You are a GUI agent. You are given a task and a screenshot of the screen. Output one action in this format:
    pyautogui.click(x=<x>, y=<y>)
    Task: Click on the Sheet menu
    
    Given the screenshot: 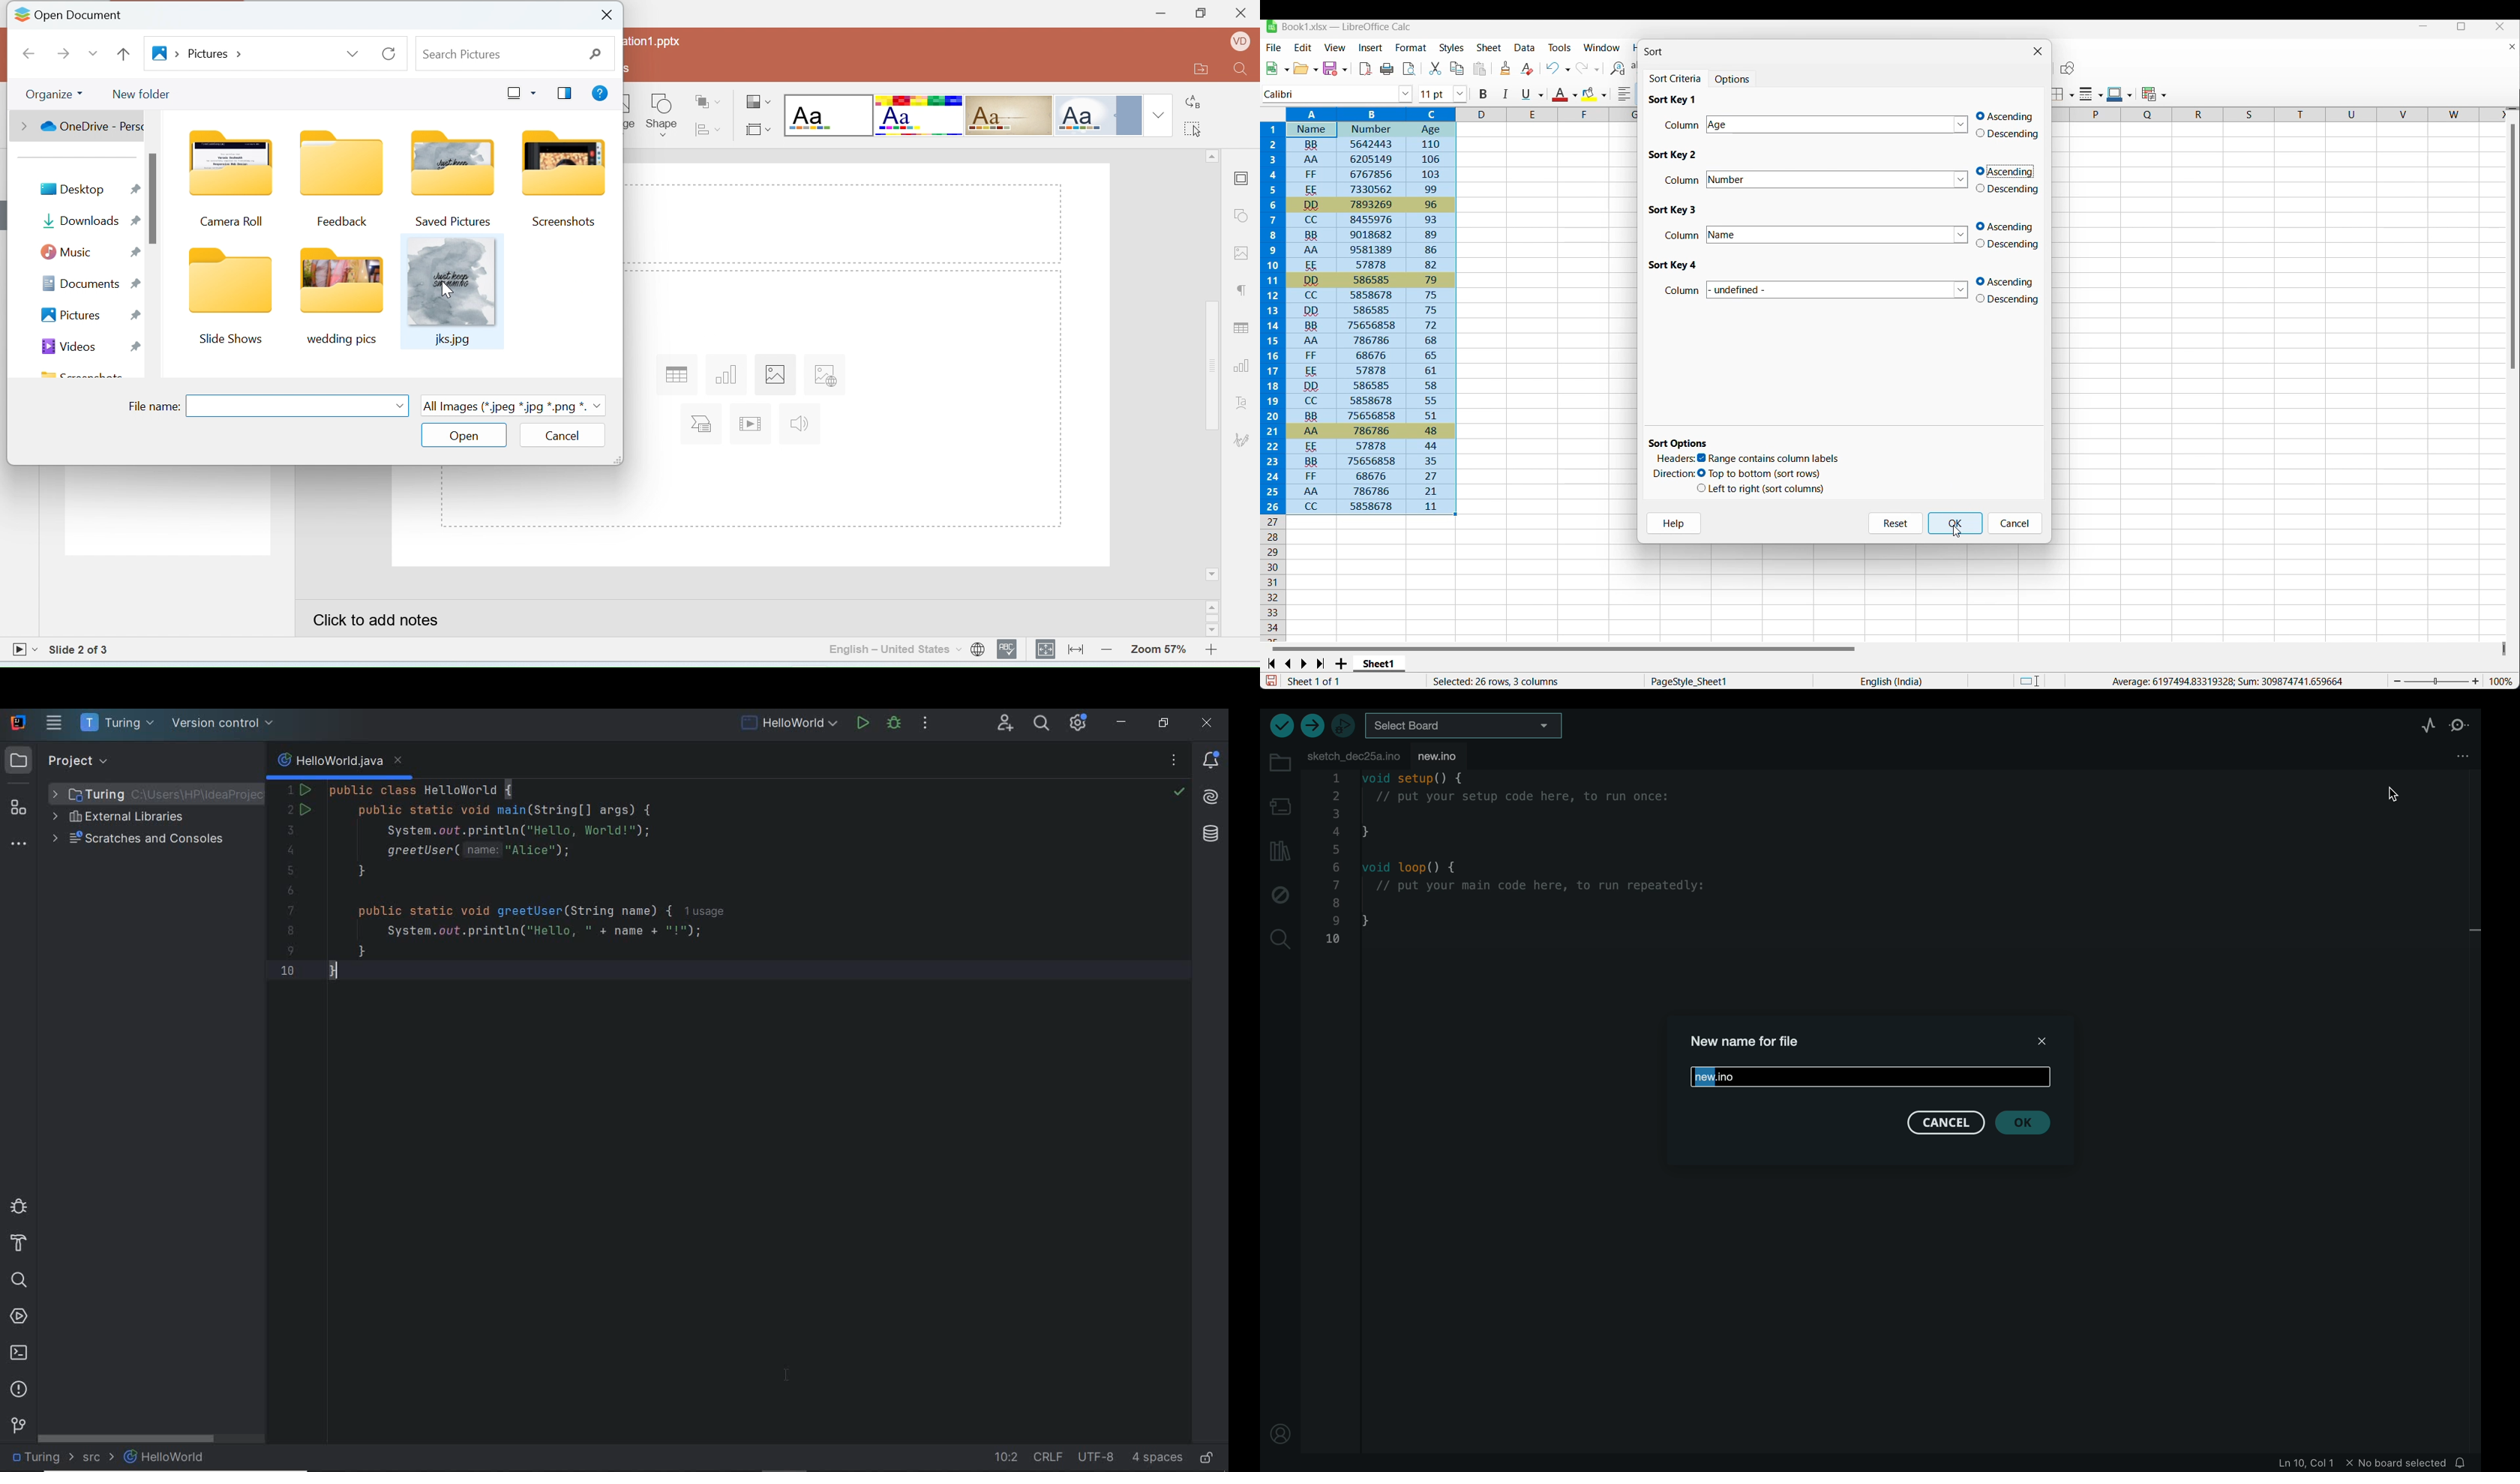 What is the action you would take?
    pyautogui.click(x=1490, y=47)
    